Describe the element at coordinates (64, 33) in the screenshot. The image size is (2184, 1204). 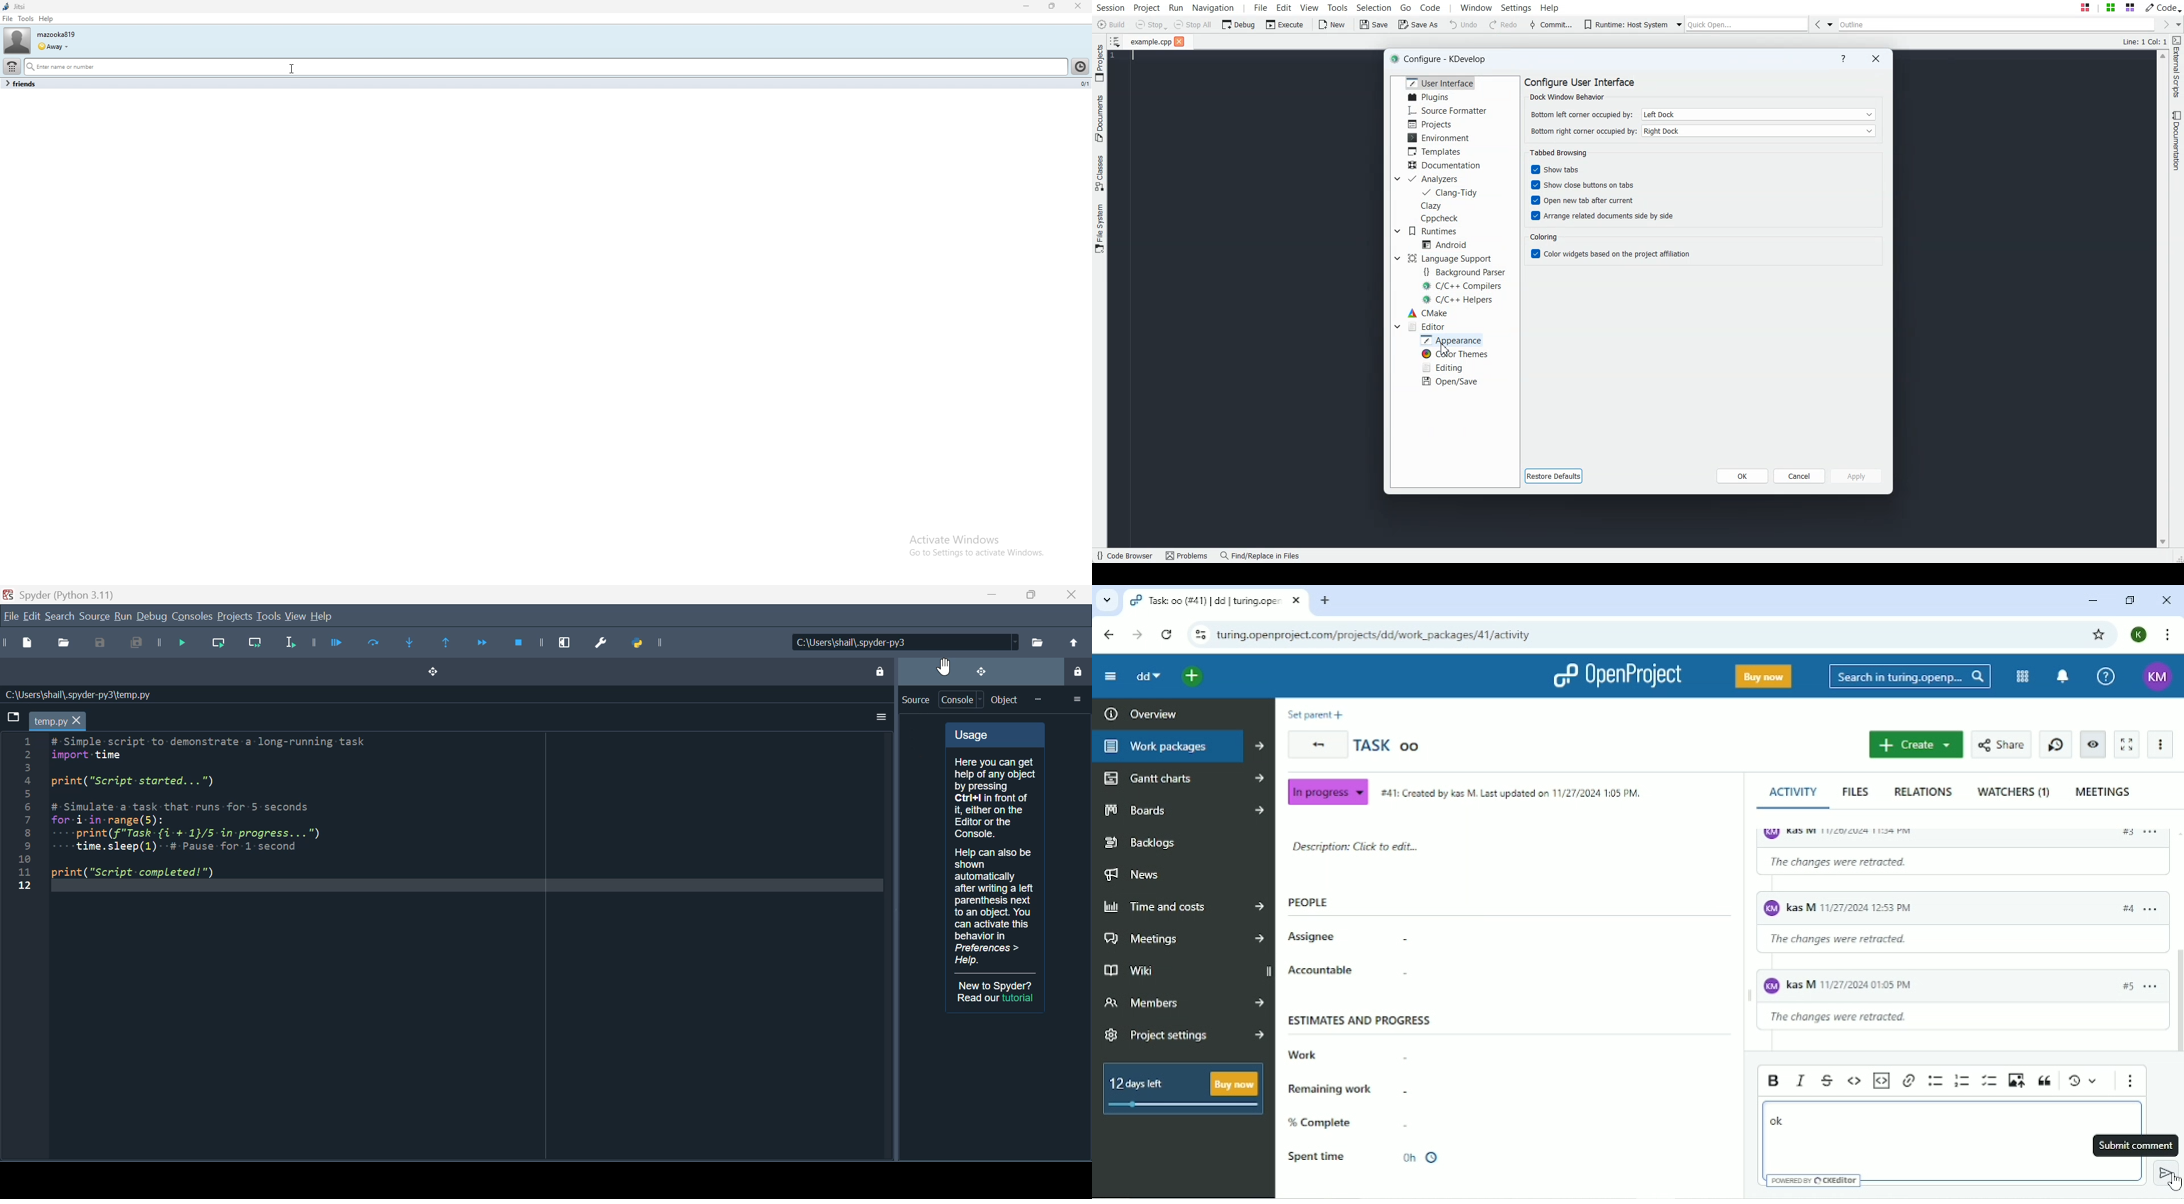
I see `mazooka819` at that location.